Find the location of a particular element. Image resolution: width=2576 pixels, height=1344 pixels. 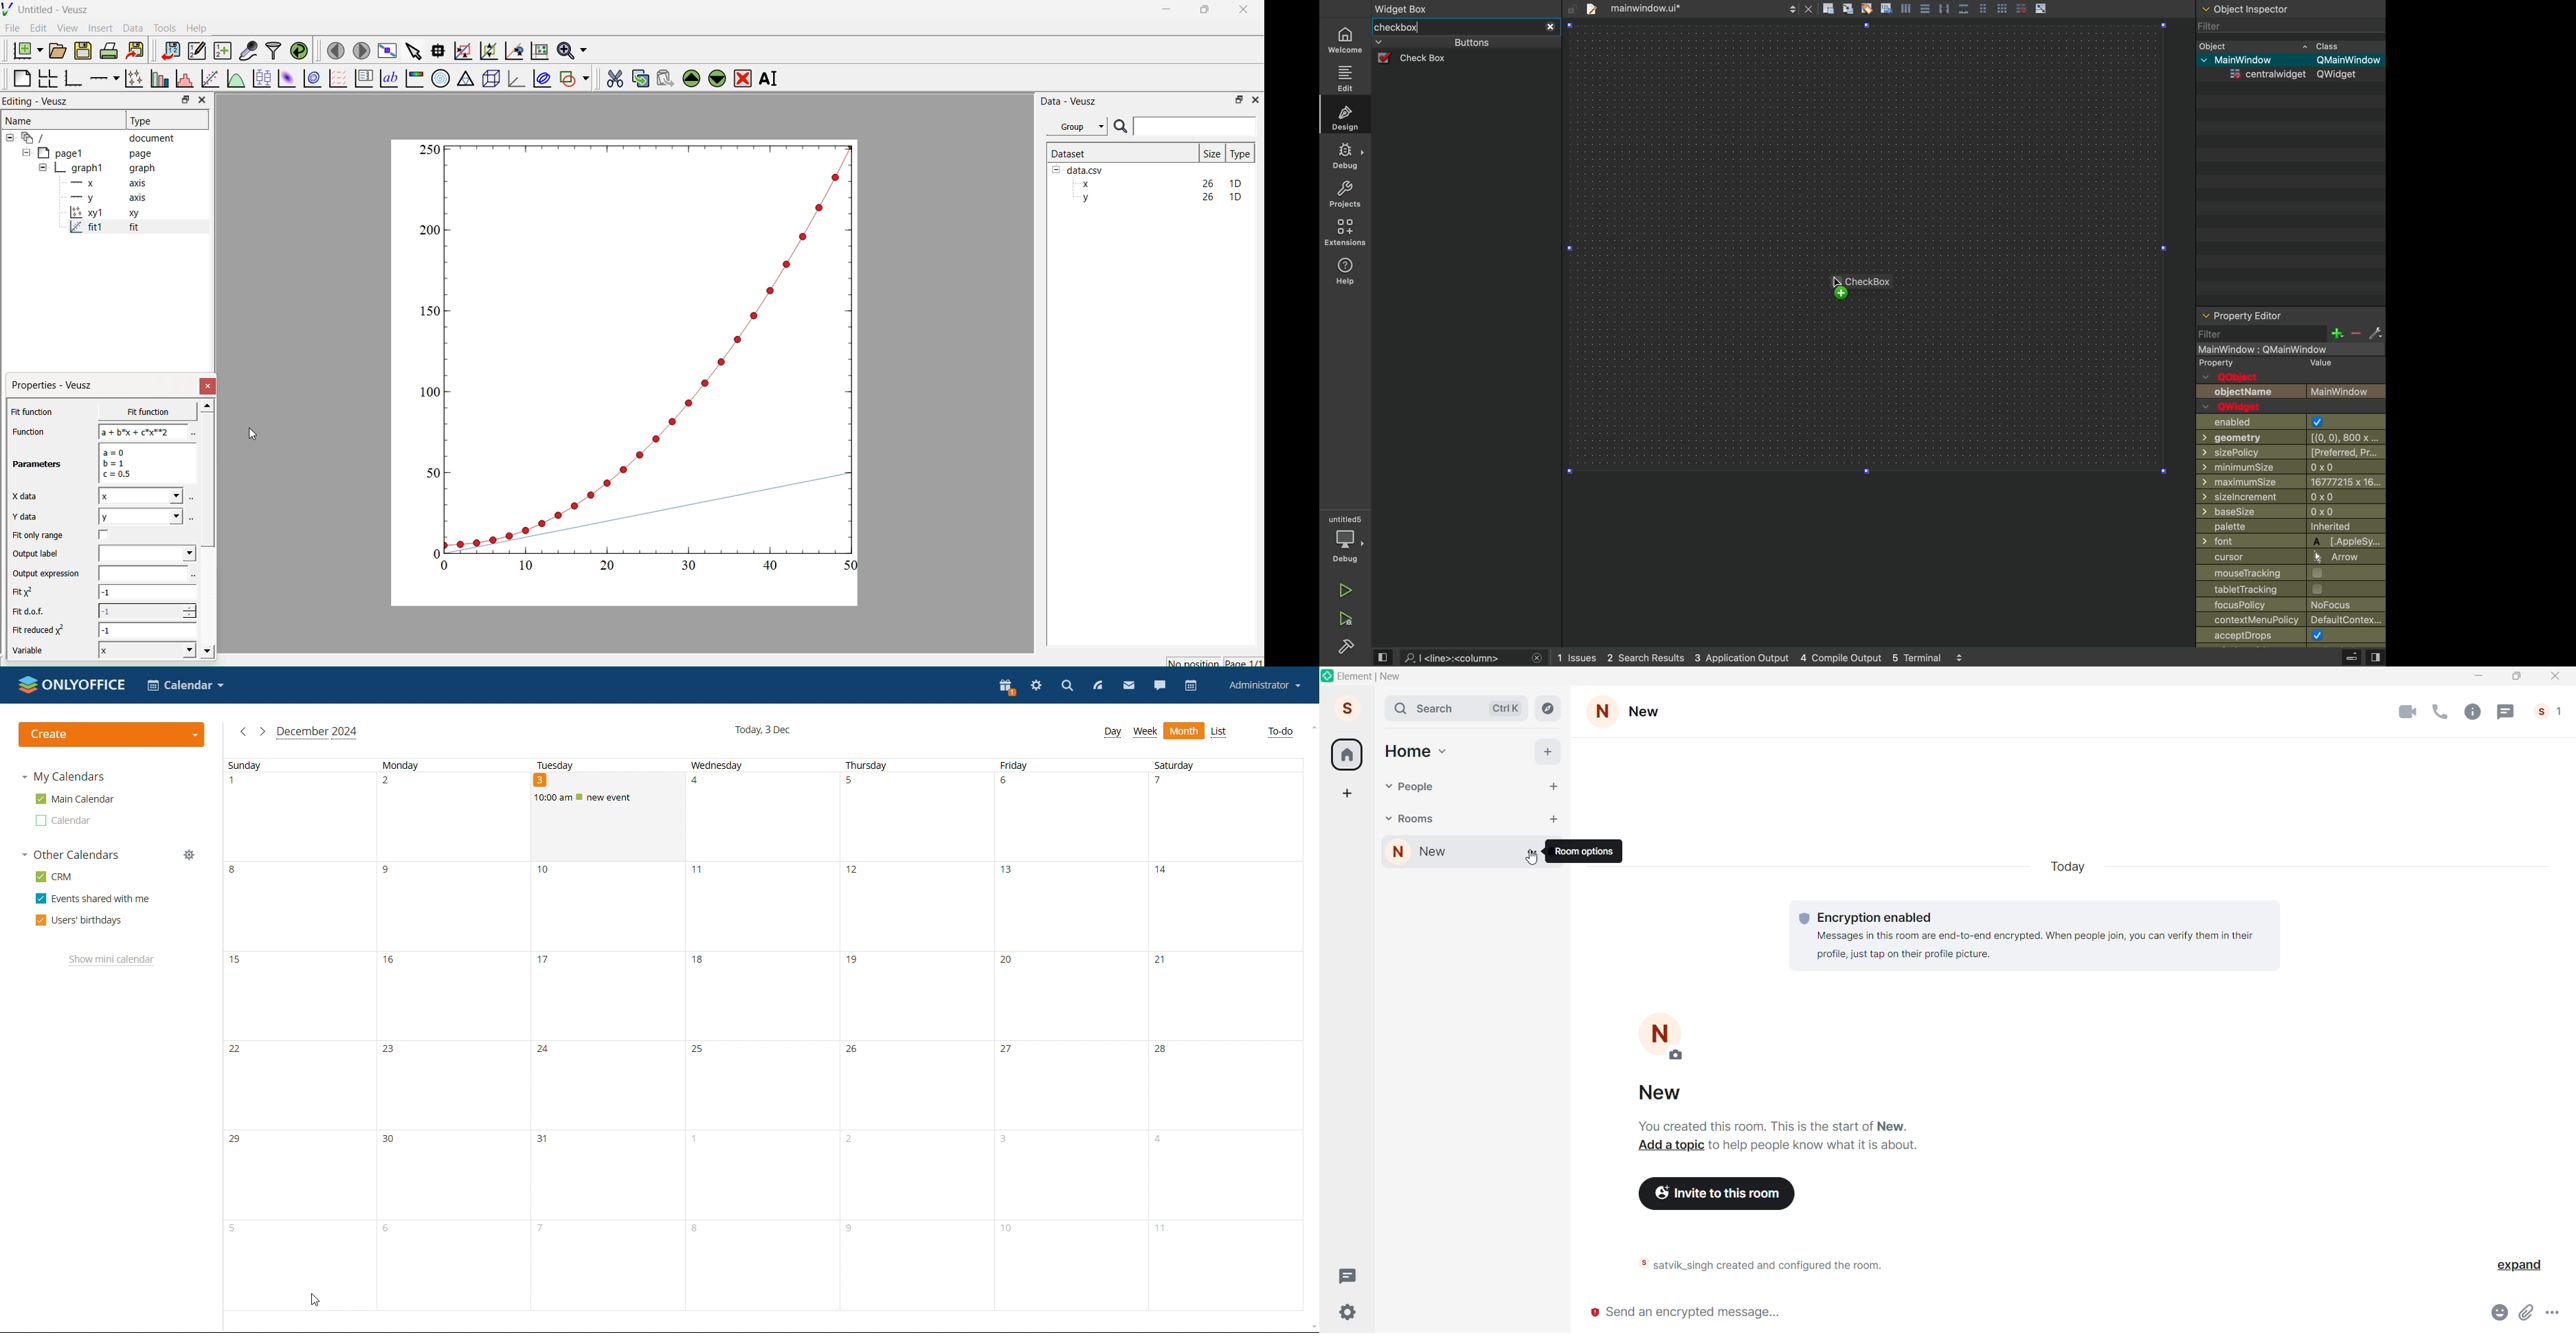

Room Setting is located at coordinates (1603, 710).